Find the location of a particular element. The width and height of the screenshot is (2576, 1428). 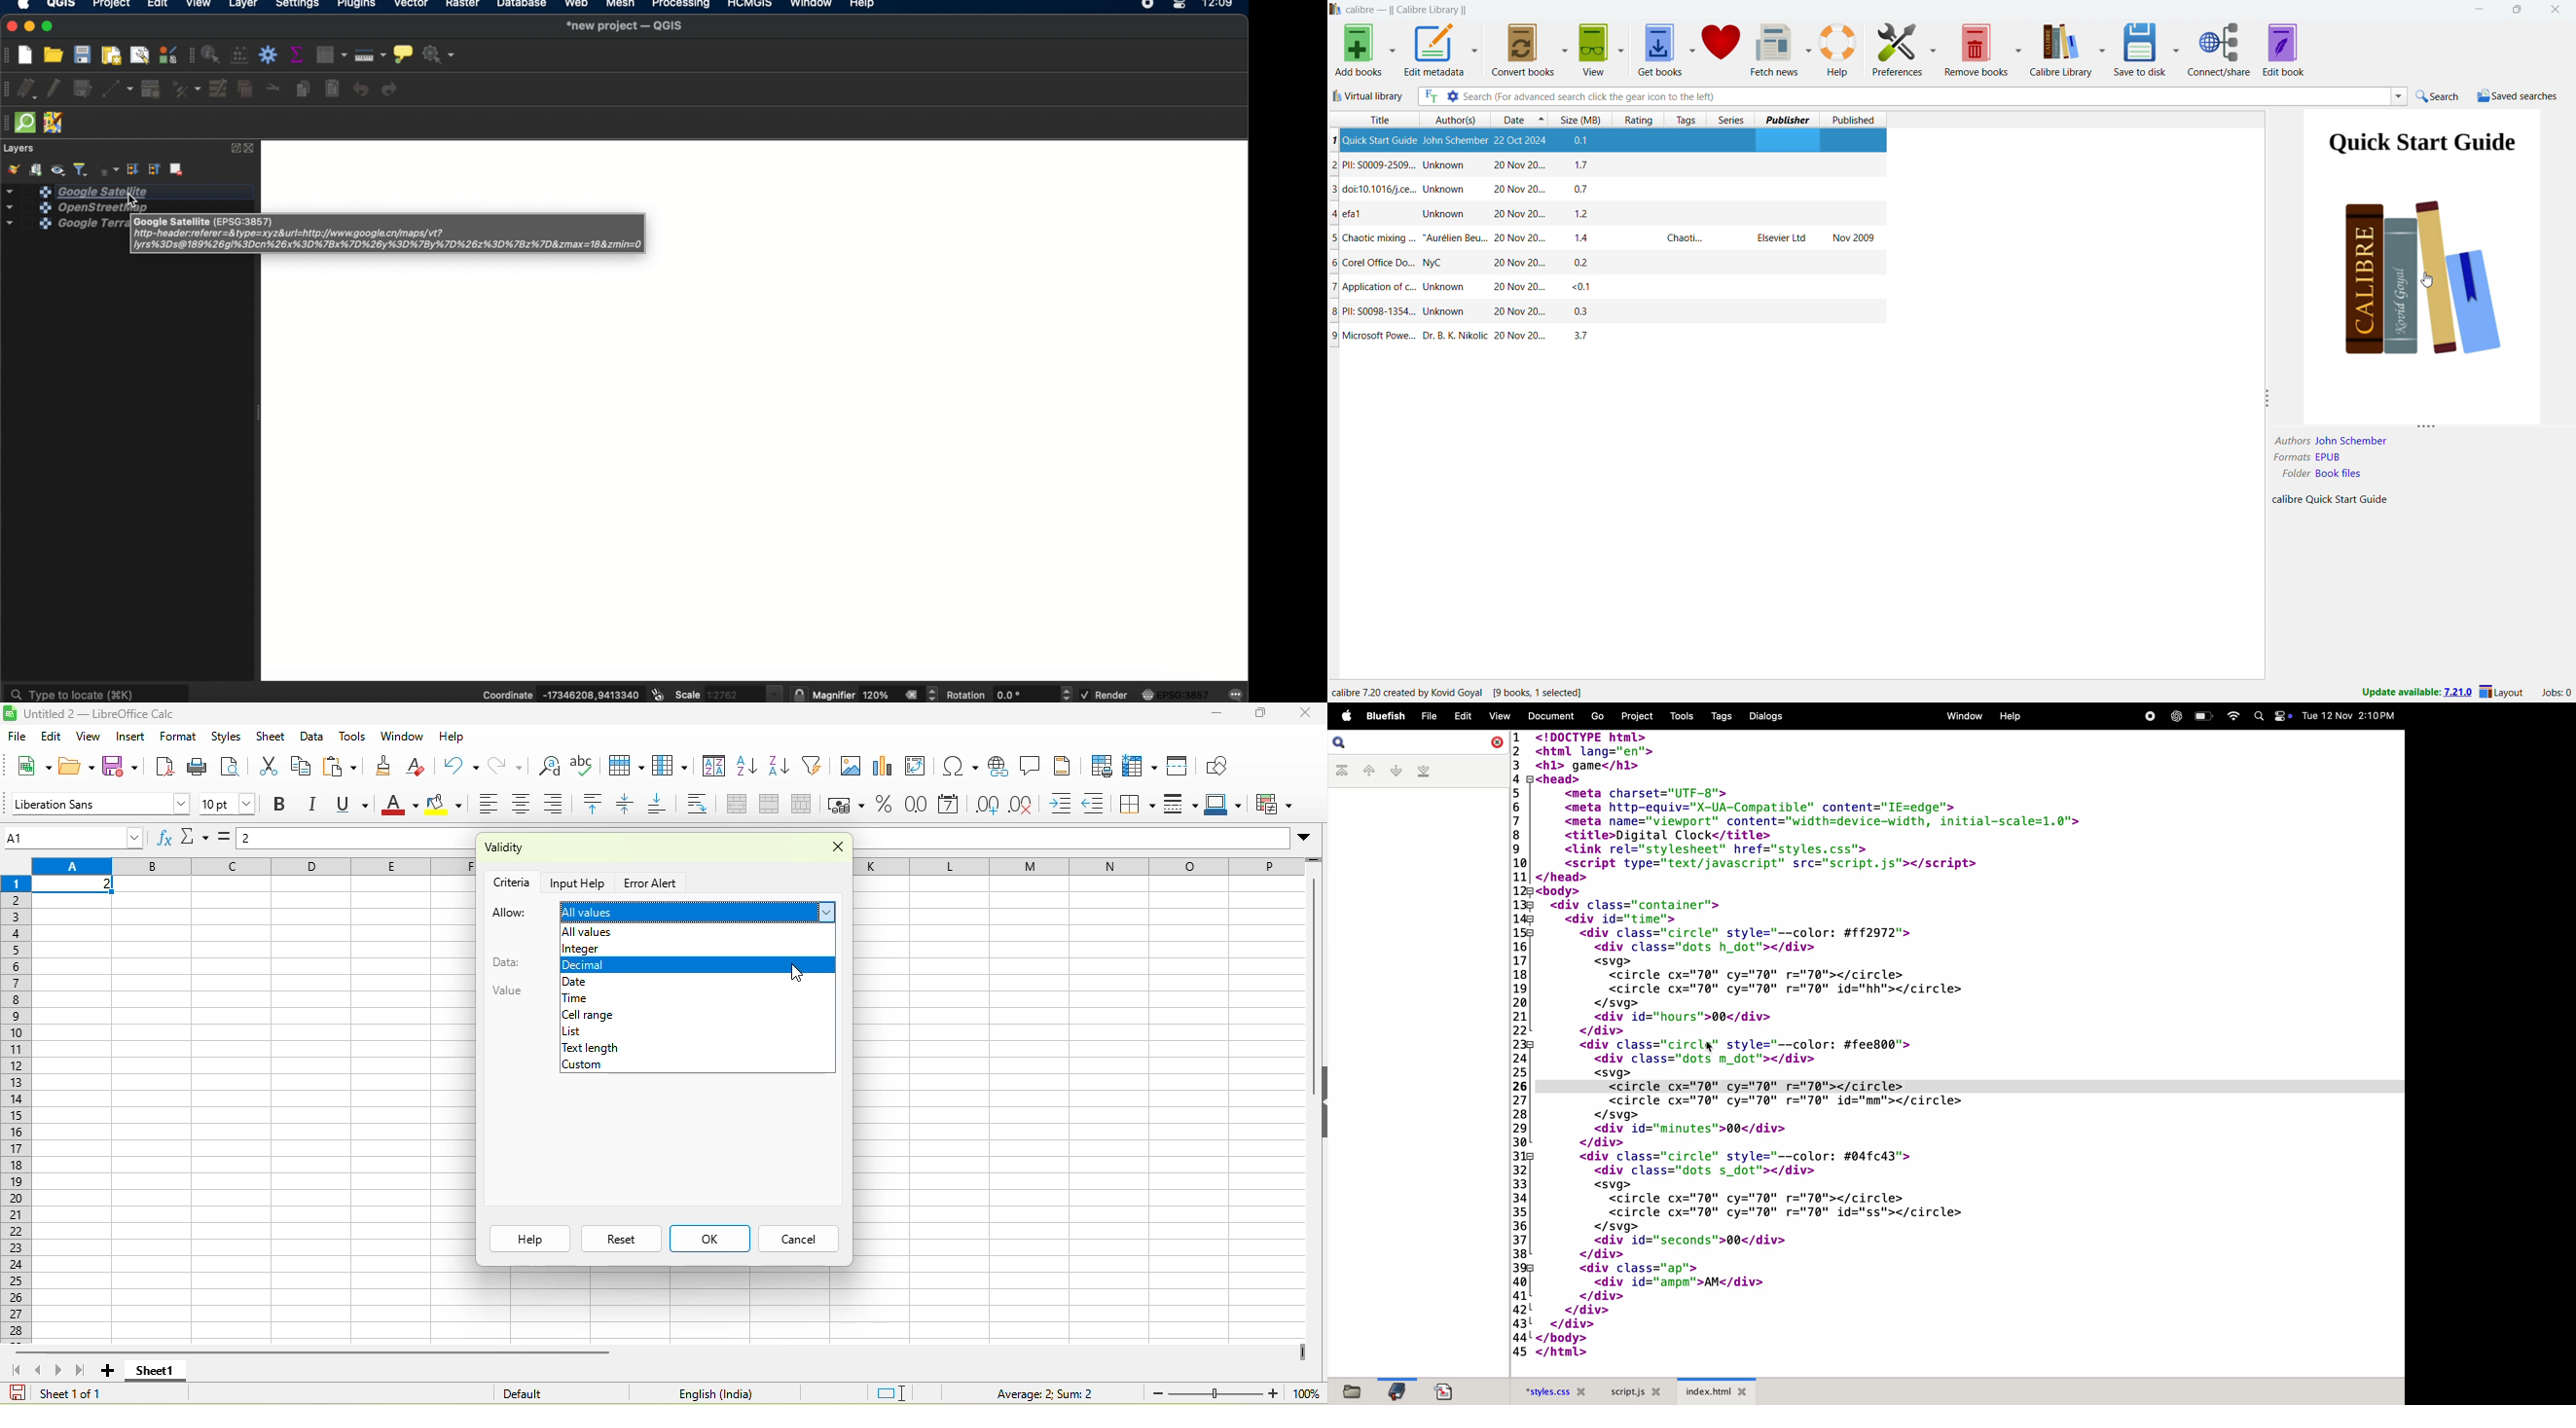

Unknown is located at coordinates (1442, 213).